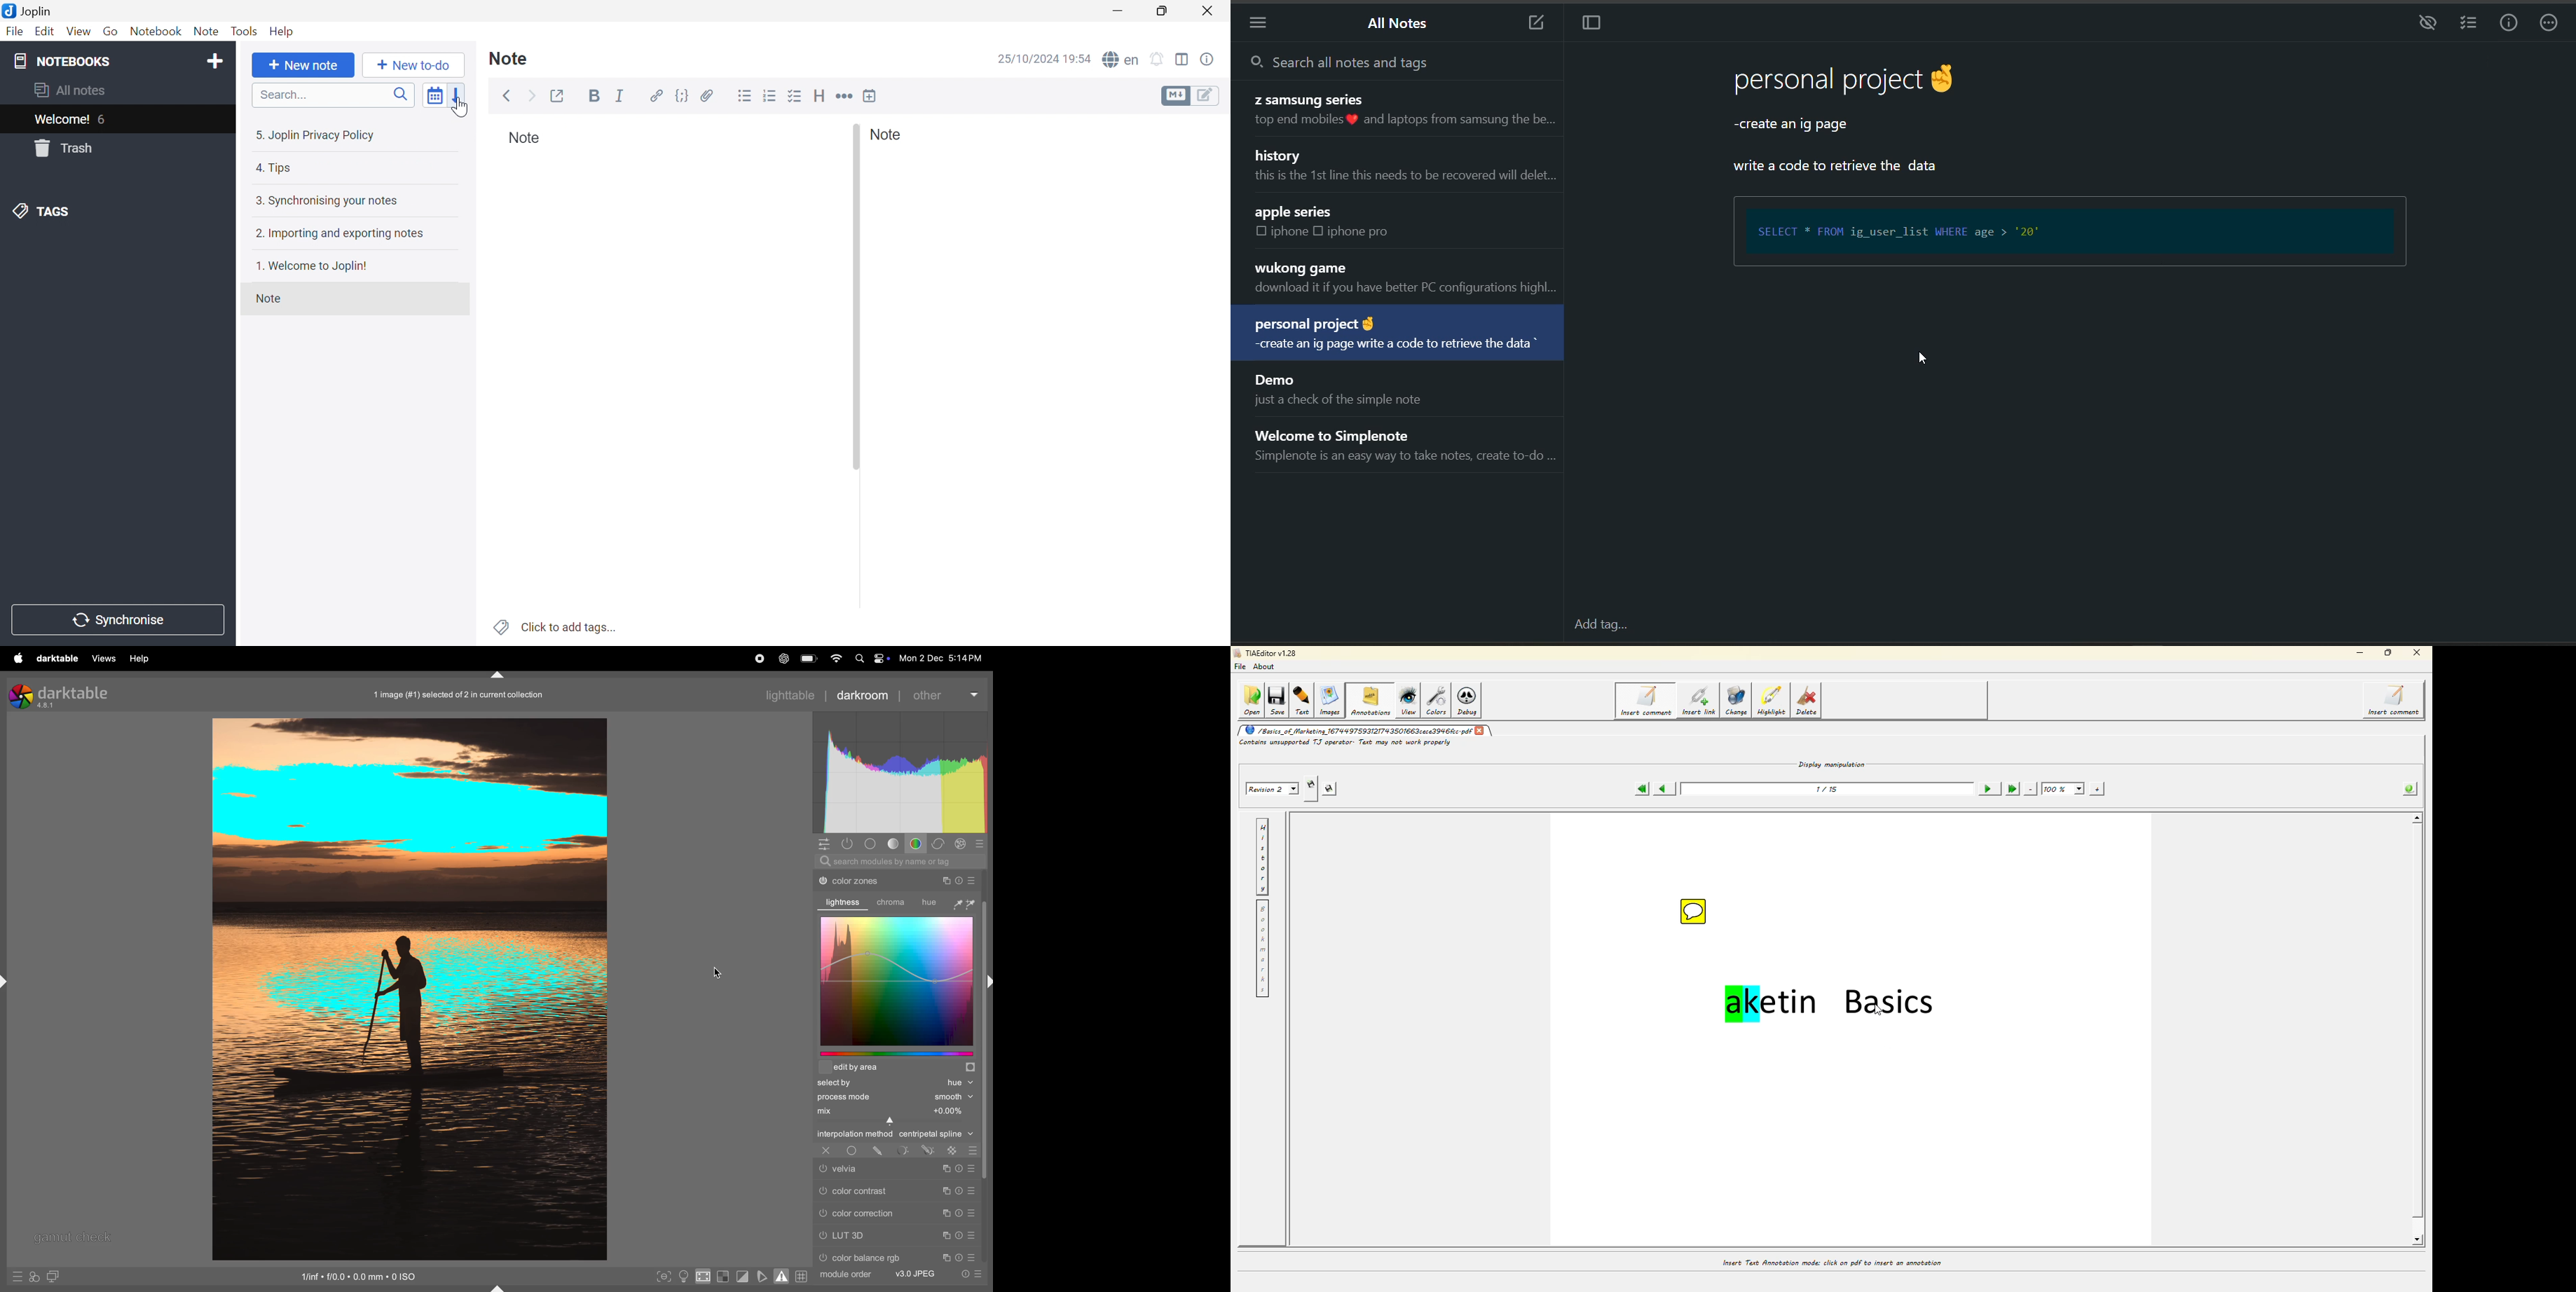 The height and width of the screenshot is (1316, 2576). Describe the element at coordinates (783, 658) in the screenshot. I see `cahtgpt` at that location.